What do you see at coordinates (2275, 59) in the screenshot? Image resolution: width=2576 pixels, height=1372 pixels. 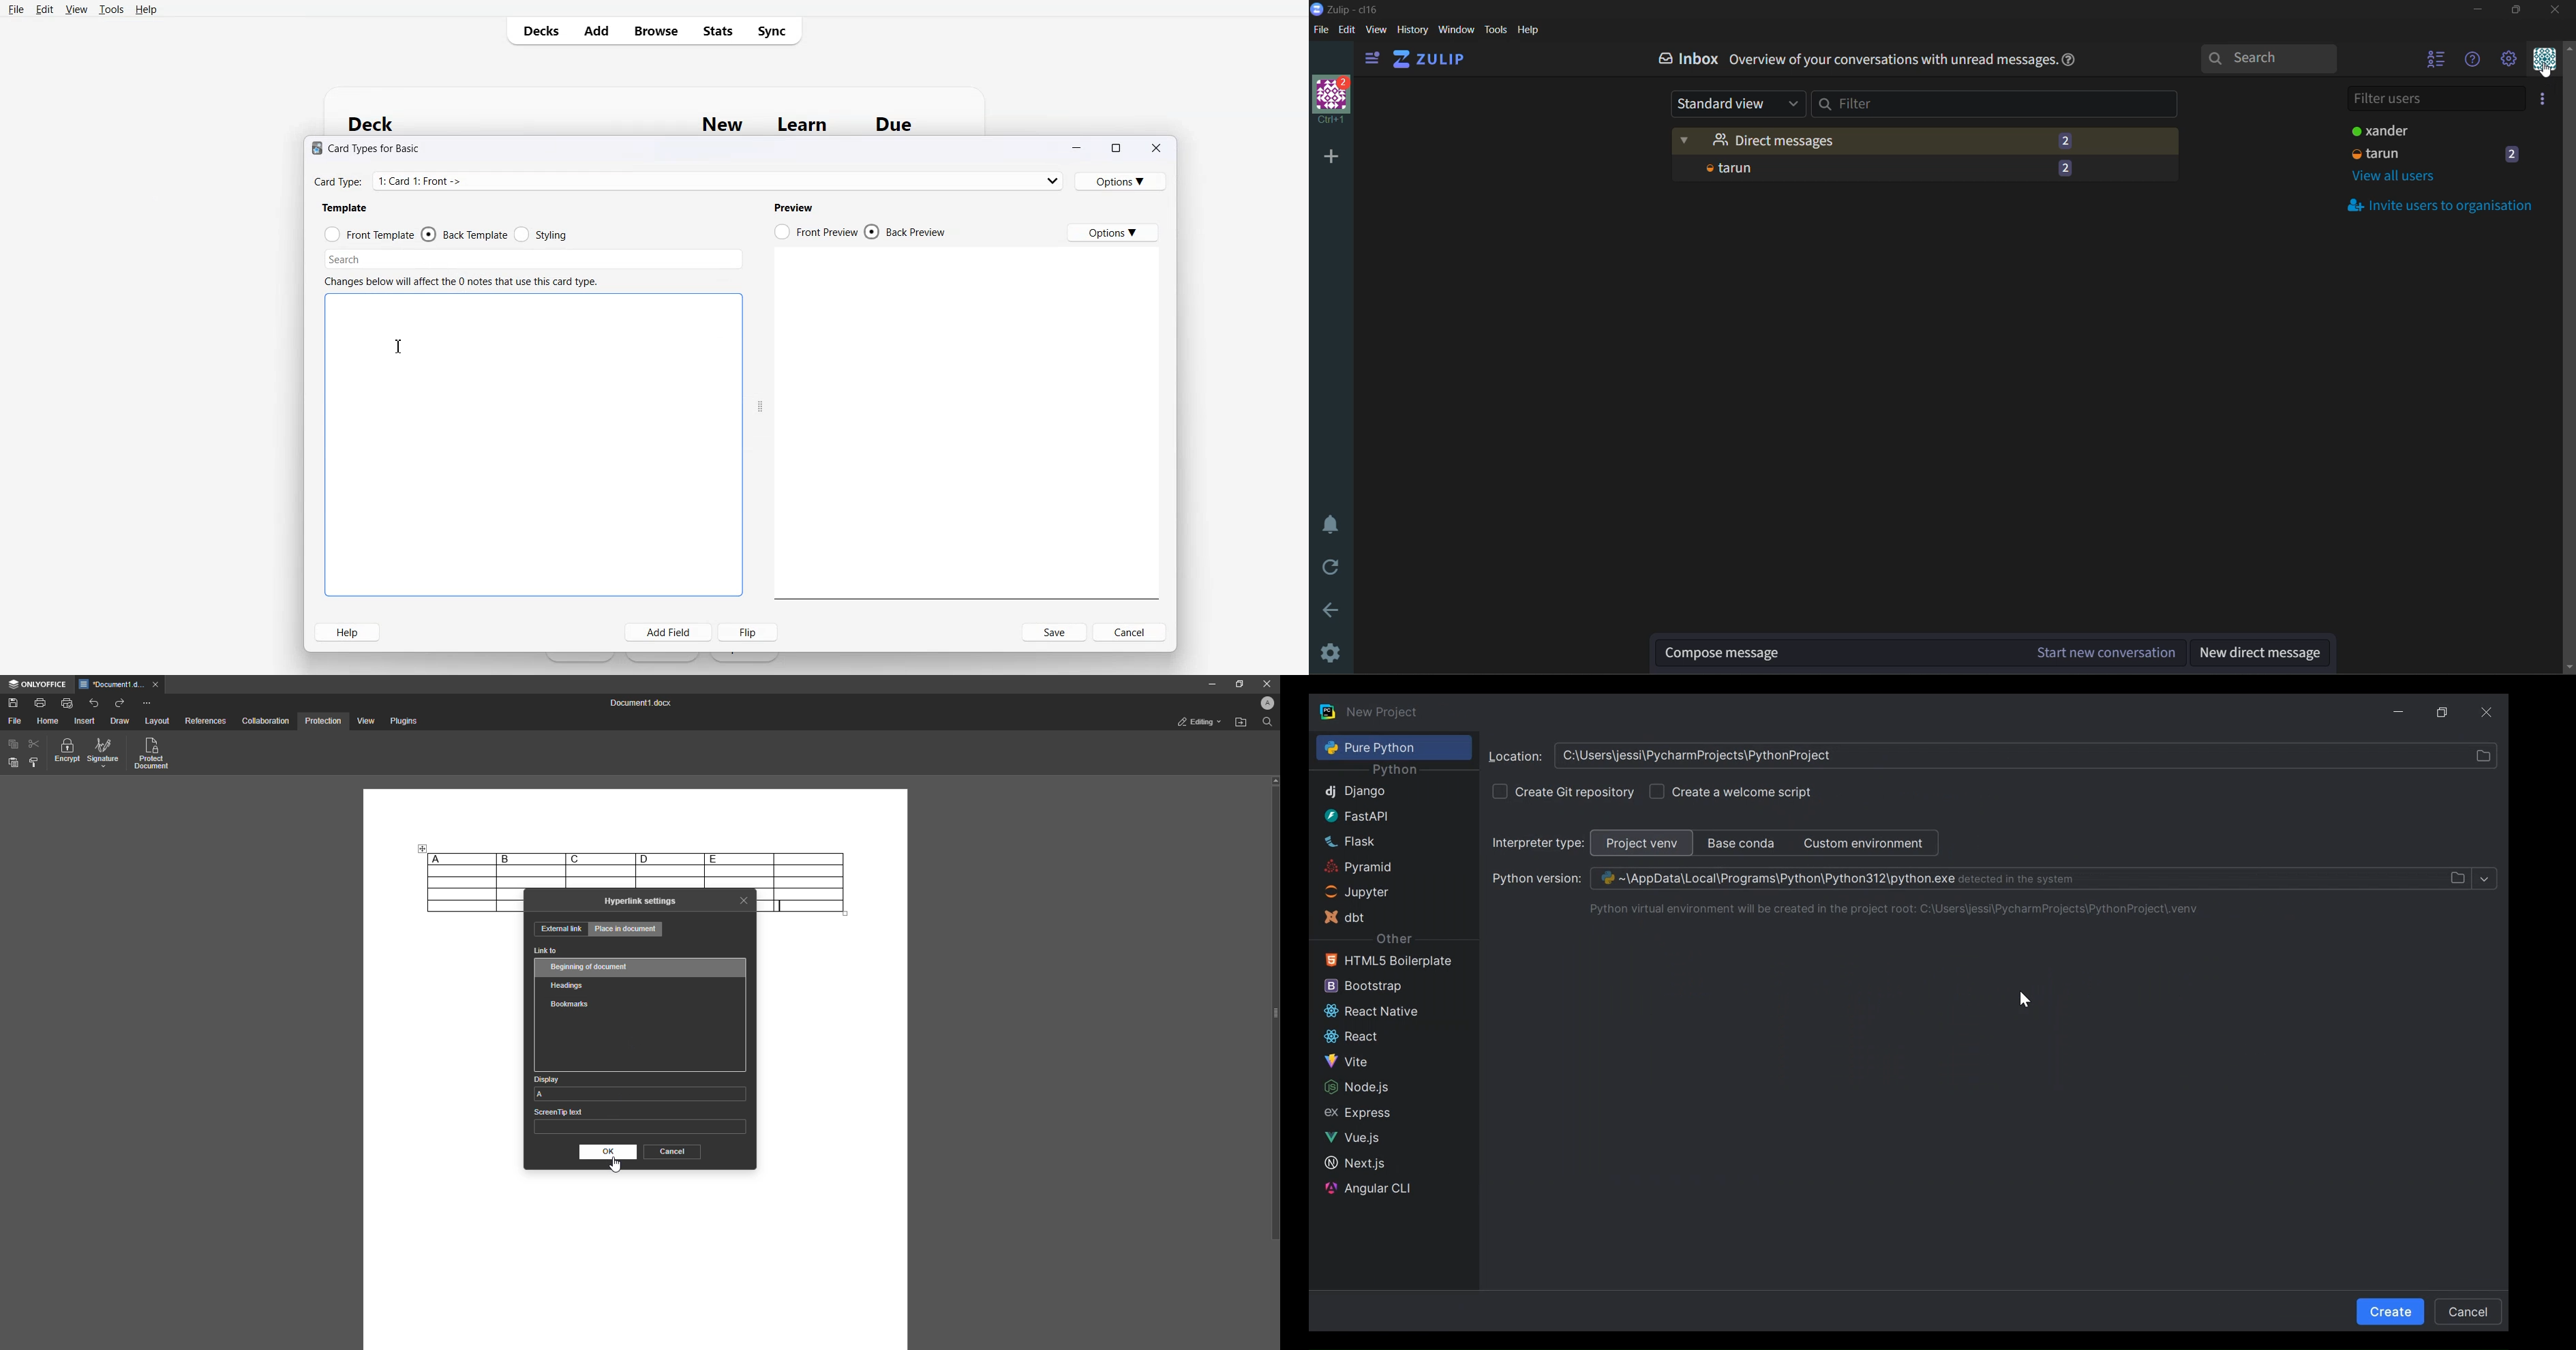 I see `search` at bounding box center [2275, 59].